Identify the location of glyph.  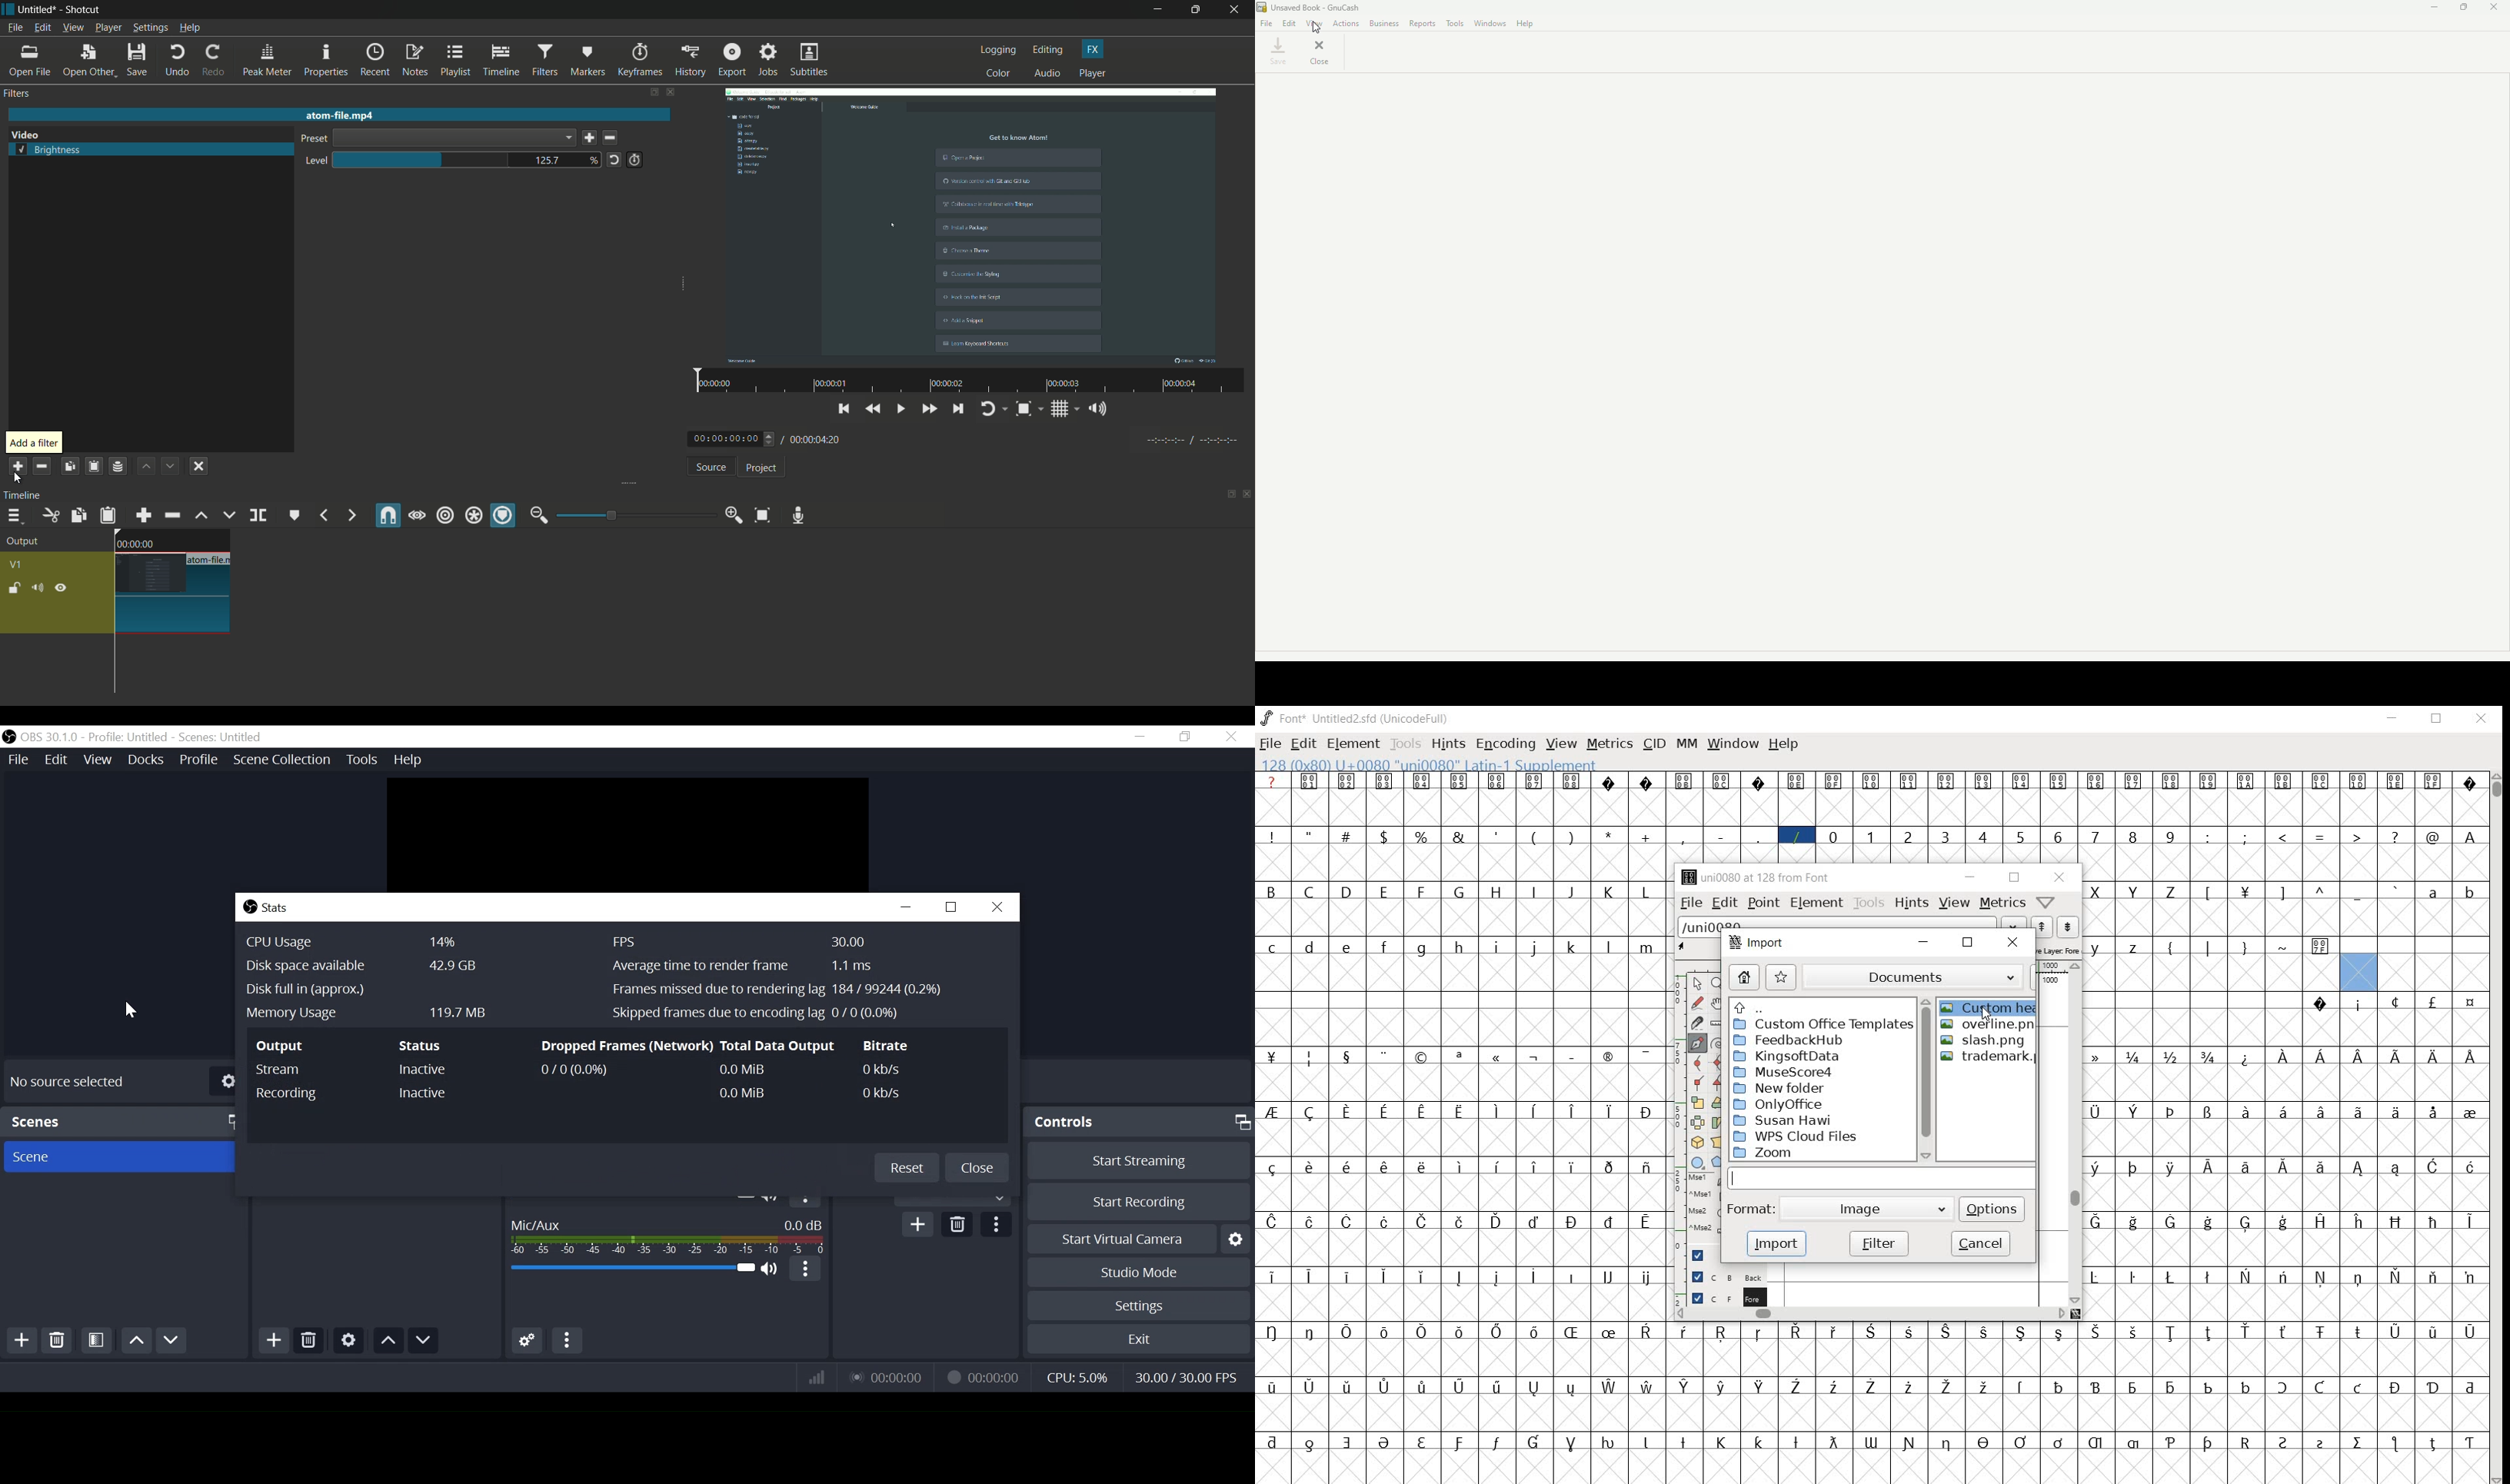
(1645, 1057).